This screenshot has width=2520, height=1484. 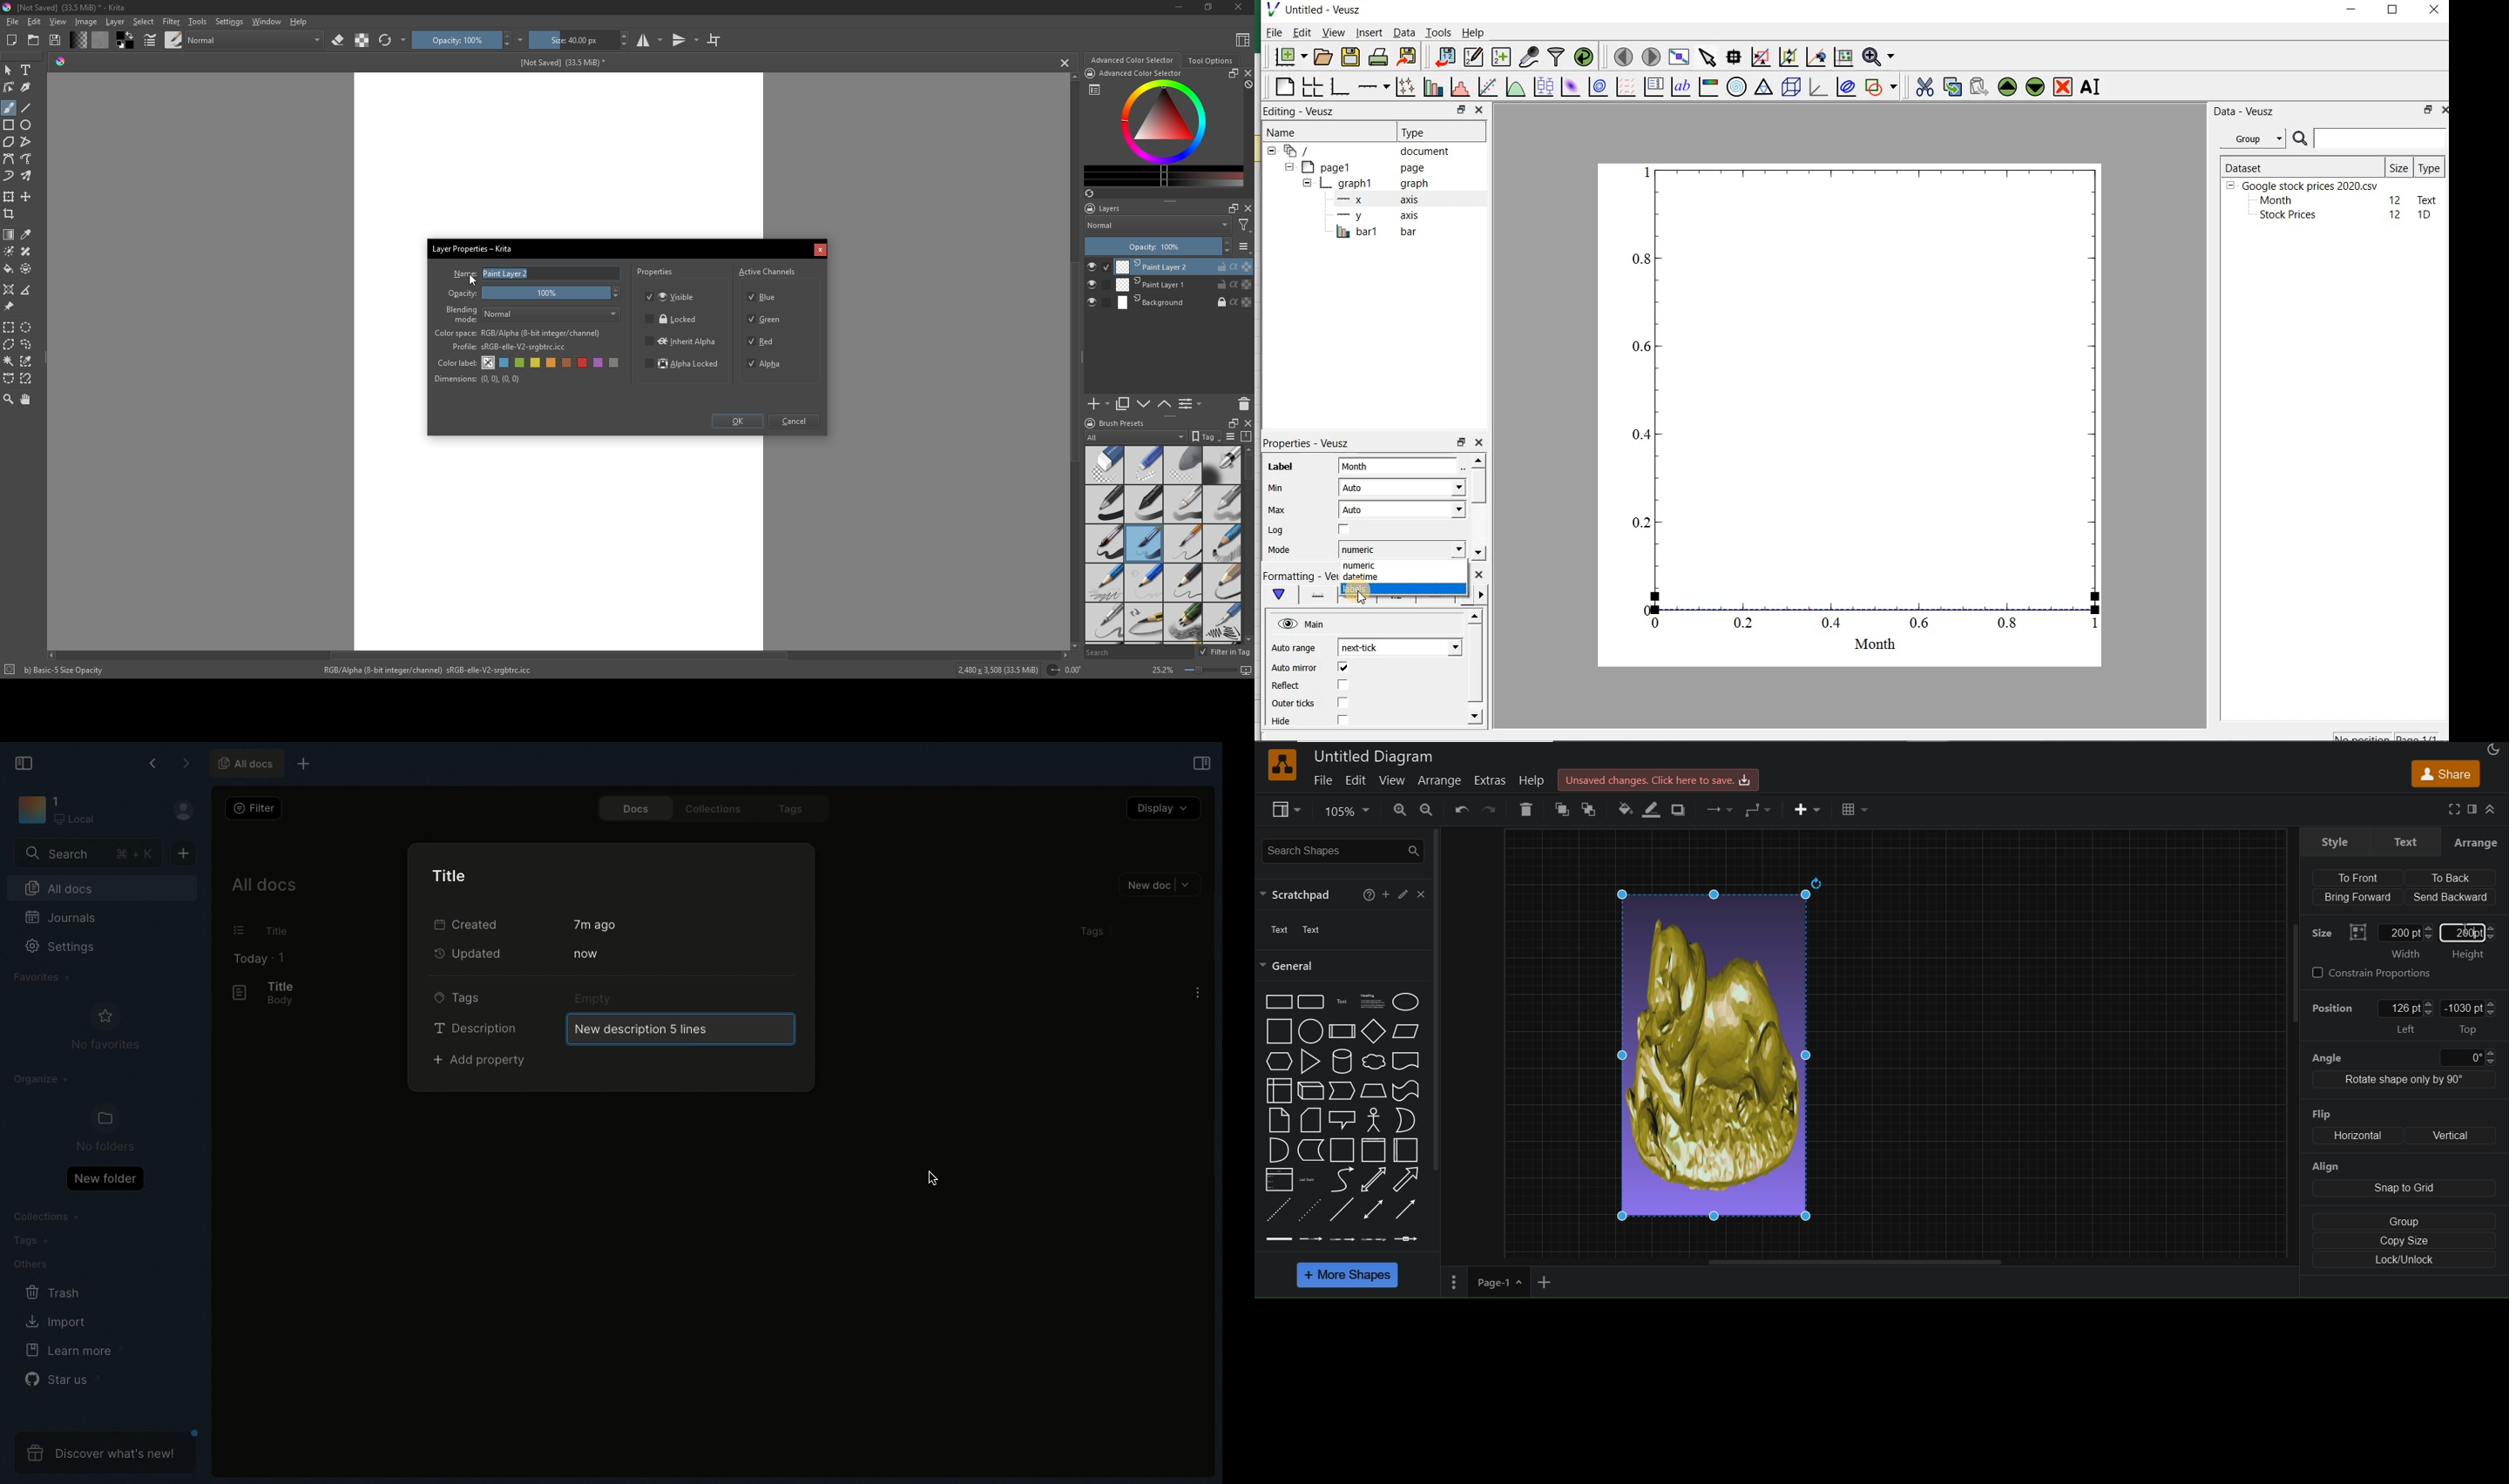 I want to click on [Not Saved] (33.5 MiB) - Krita, so click(x=71, y=8).